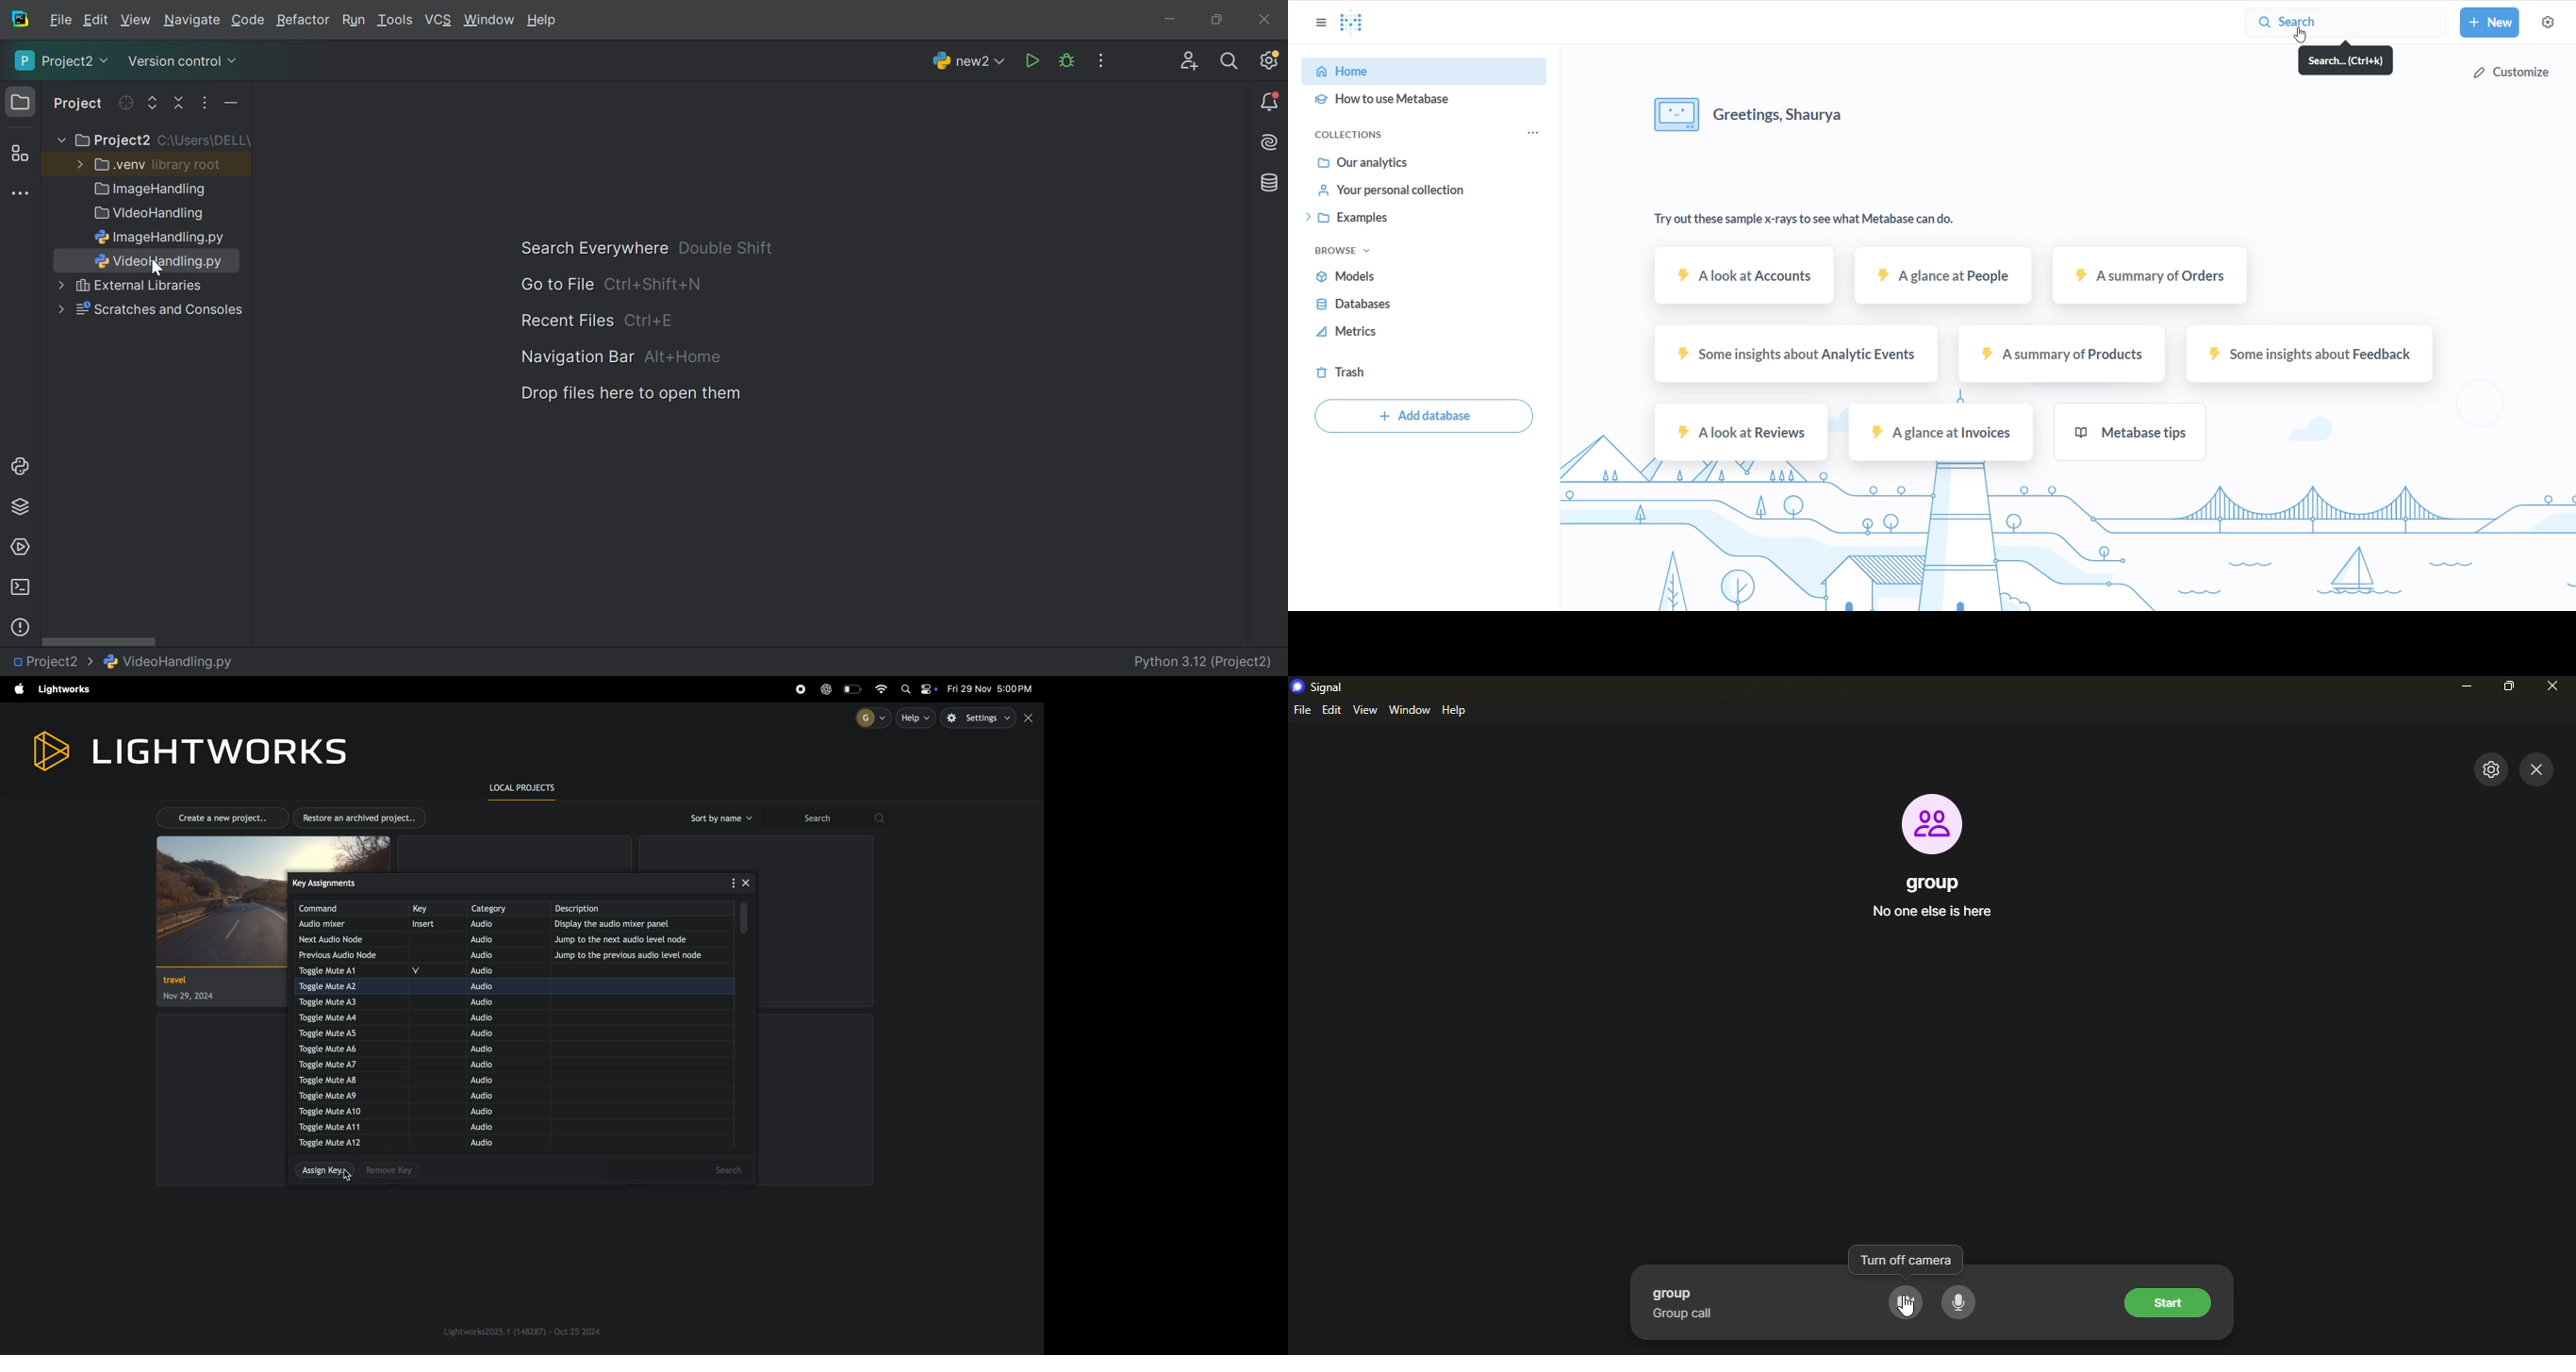 The image size is (2576, 1372). Describe the element at coordinates (685, 358) in the screenshot. I see `Alt+Home` at that location.